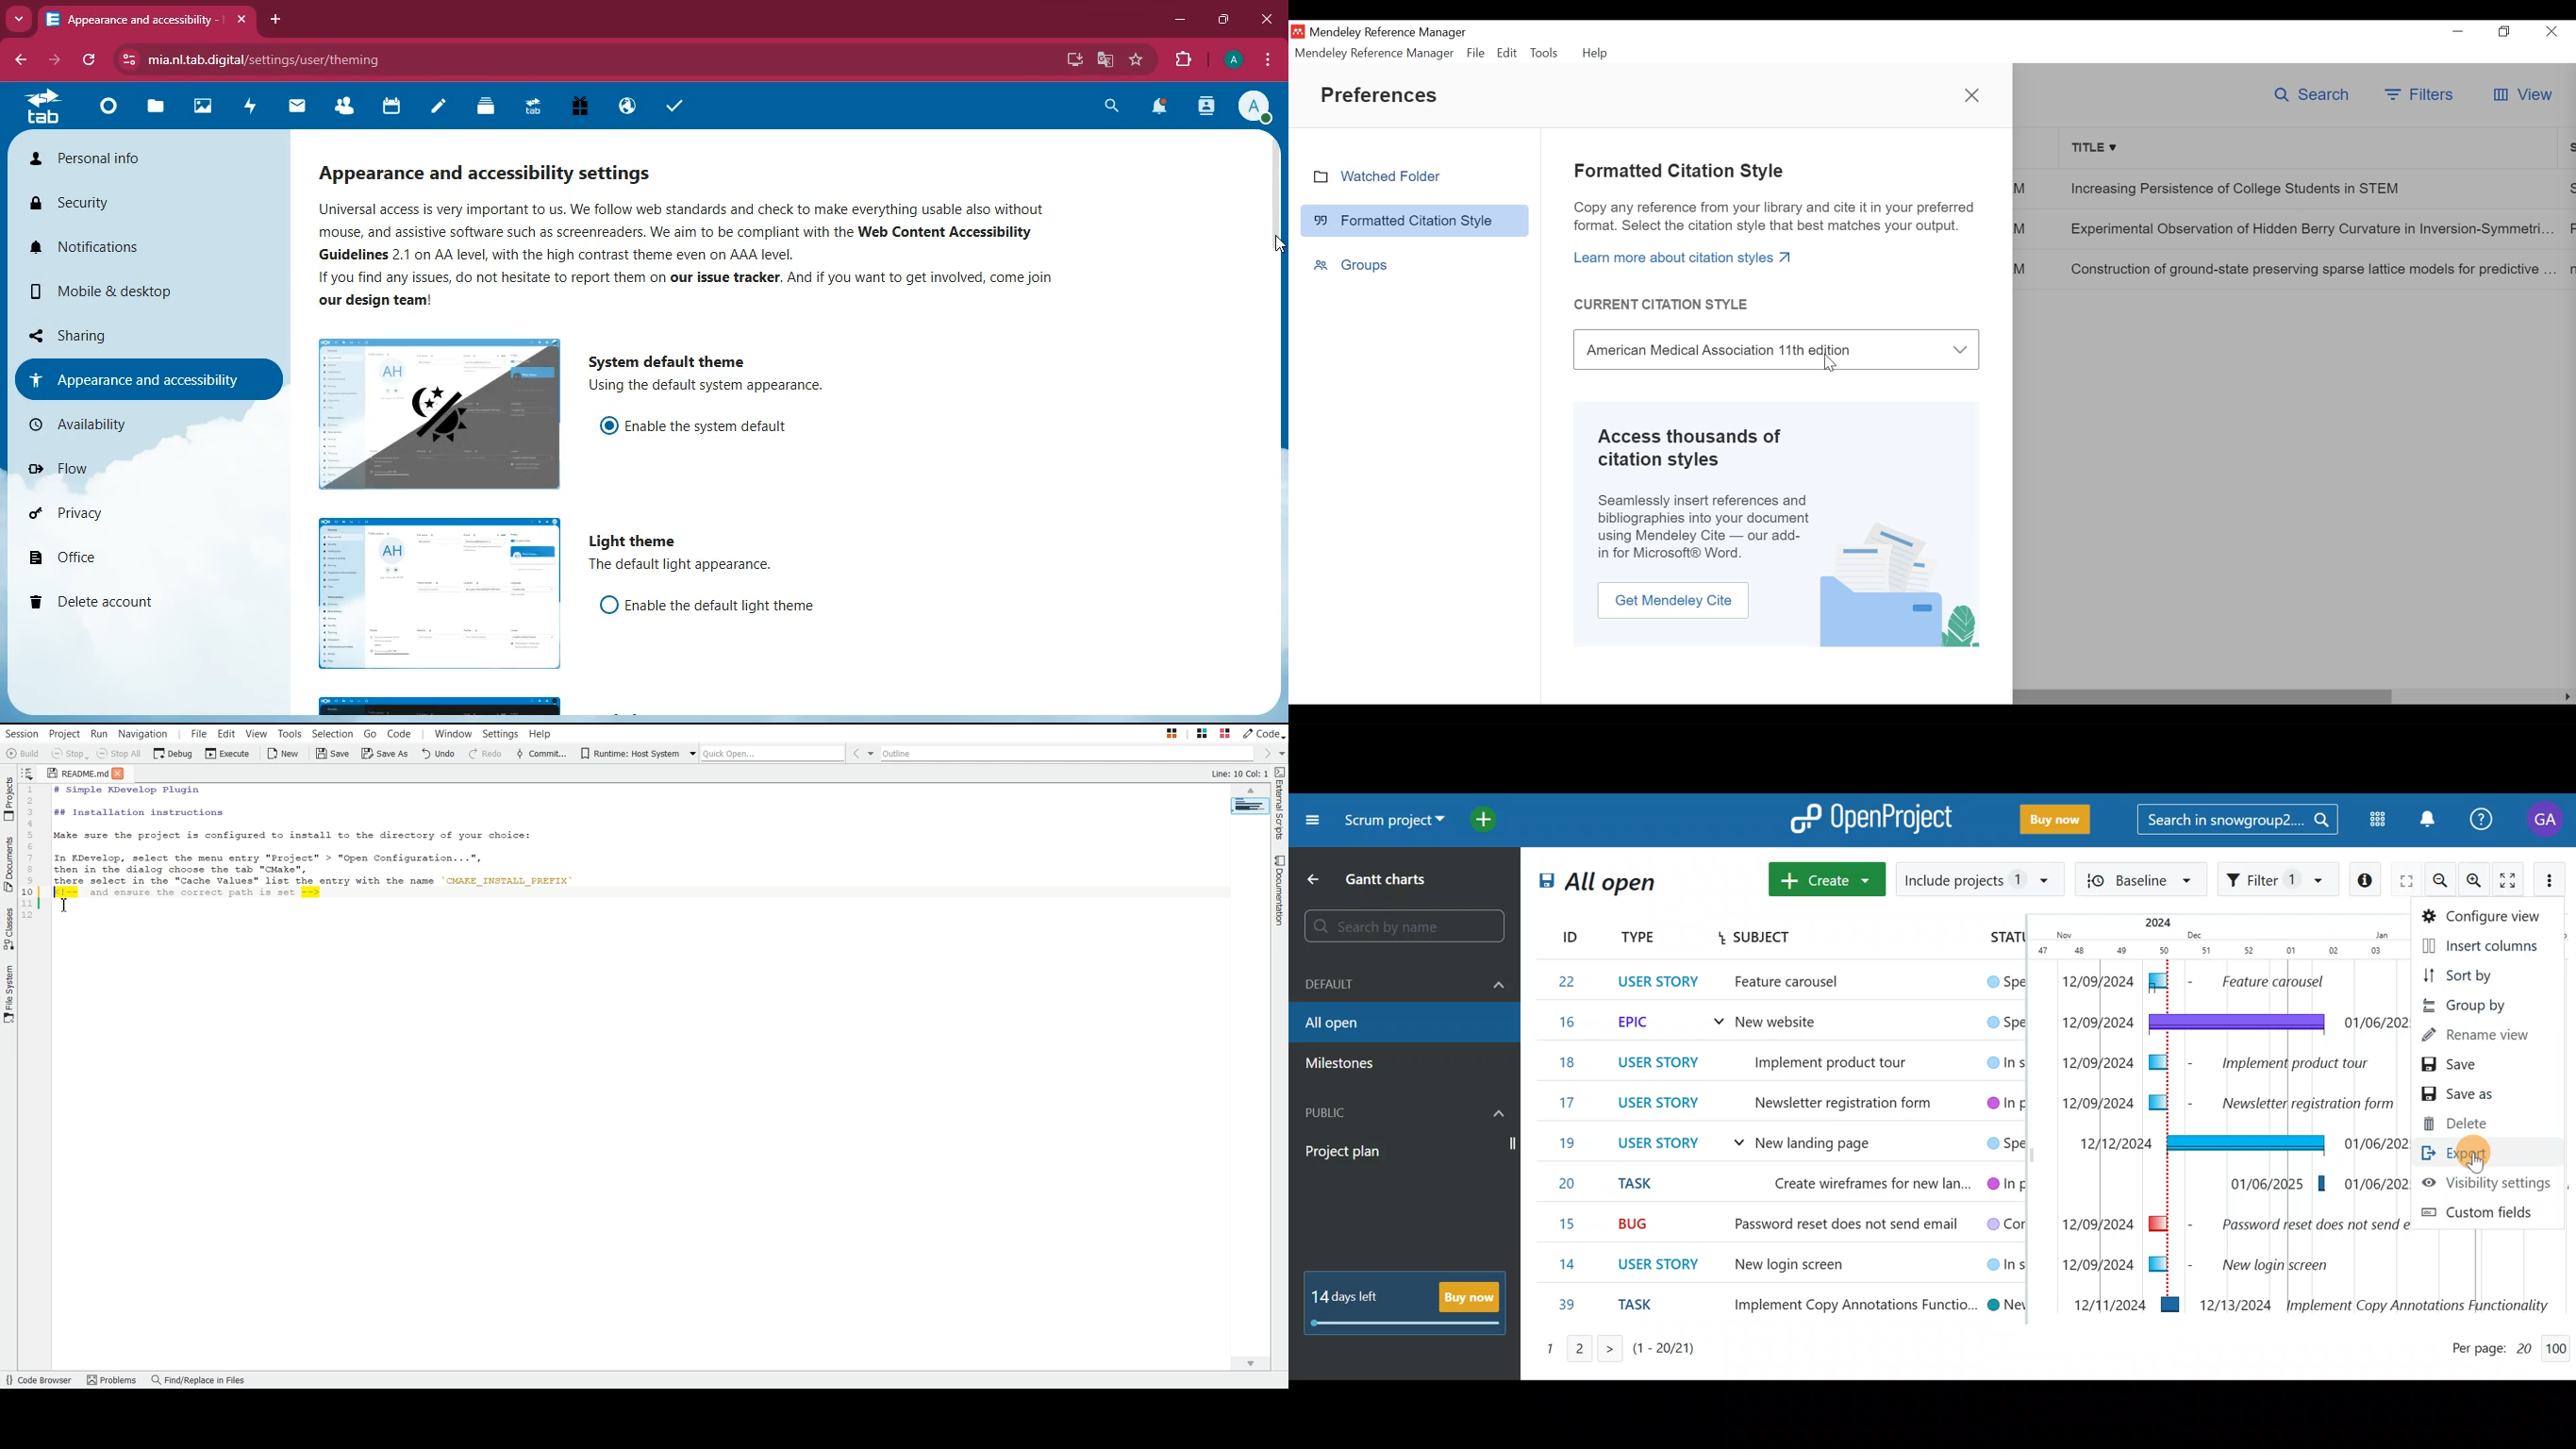 This screenshot has width=2576, height=1456. What do you see at coordinates (2060, 818) in the screenshot?
I see `Buy now` at bounding box center [2060, 818].